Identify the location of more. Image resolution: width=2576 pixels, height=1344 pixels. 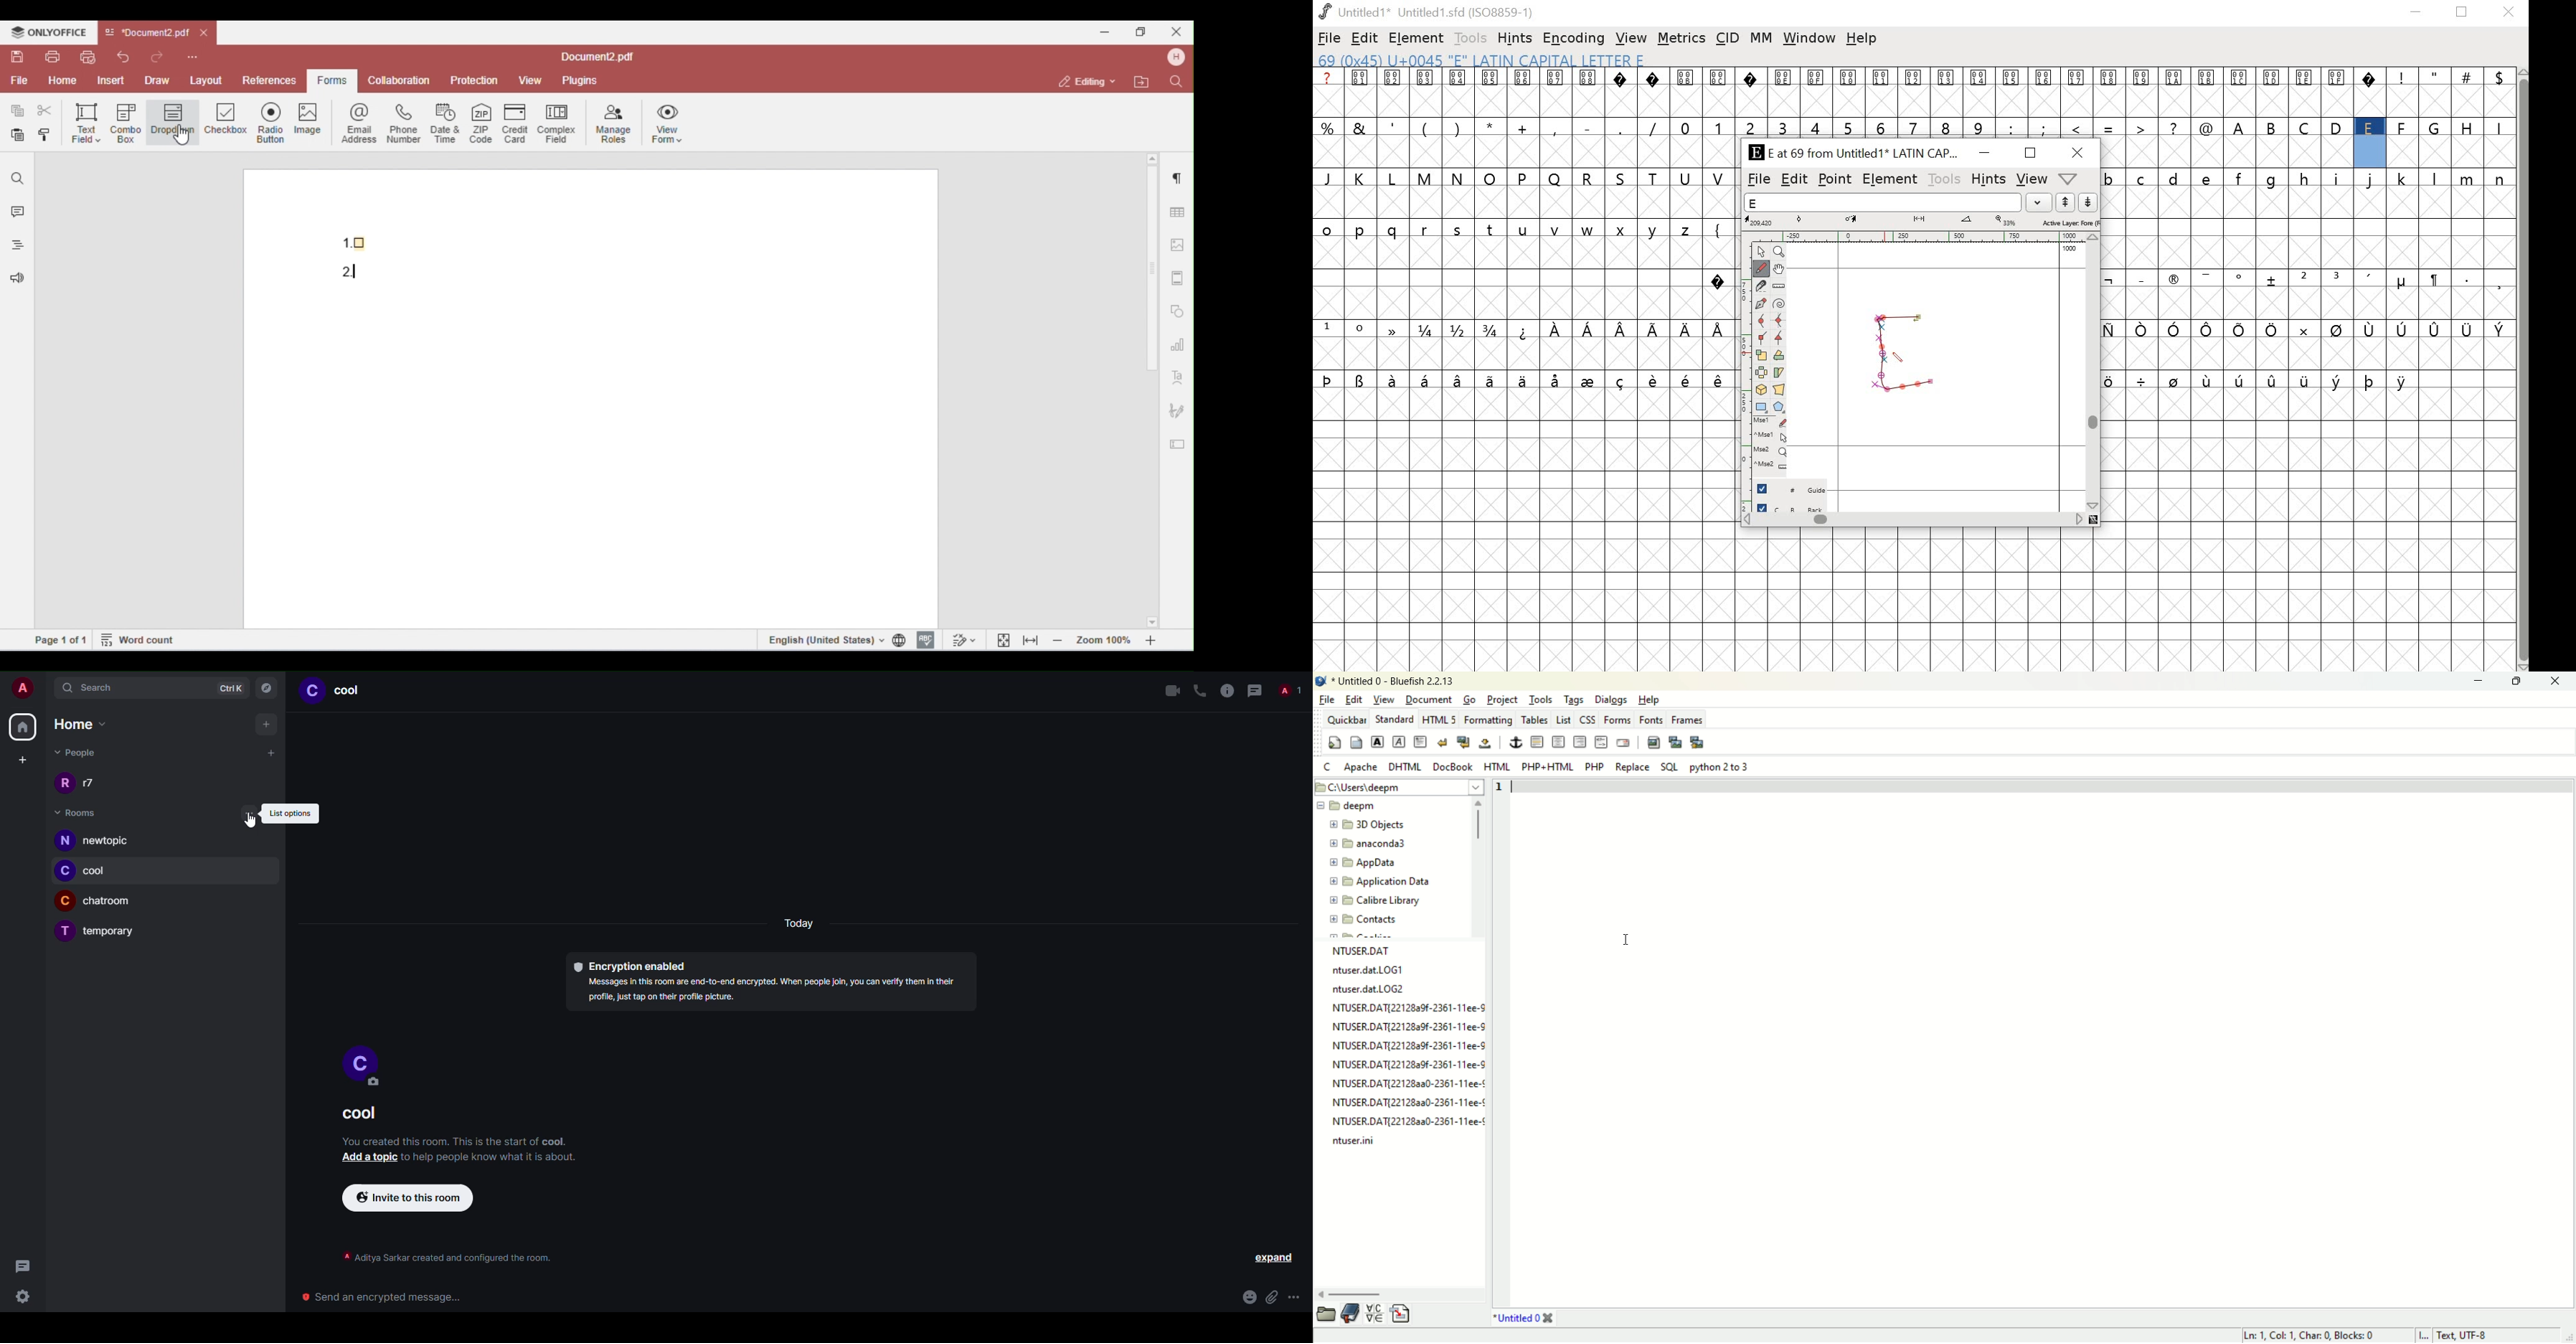
(1294, 1297).